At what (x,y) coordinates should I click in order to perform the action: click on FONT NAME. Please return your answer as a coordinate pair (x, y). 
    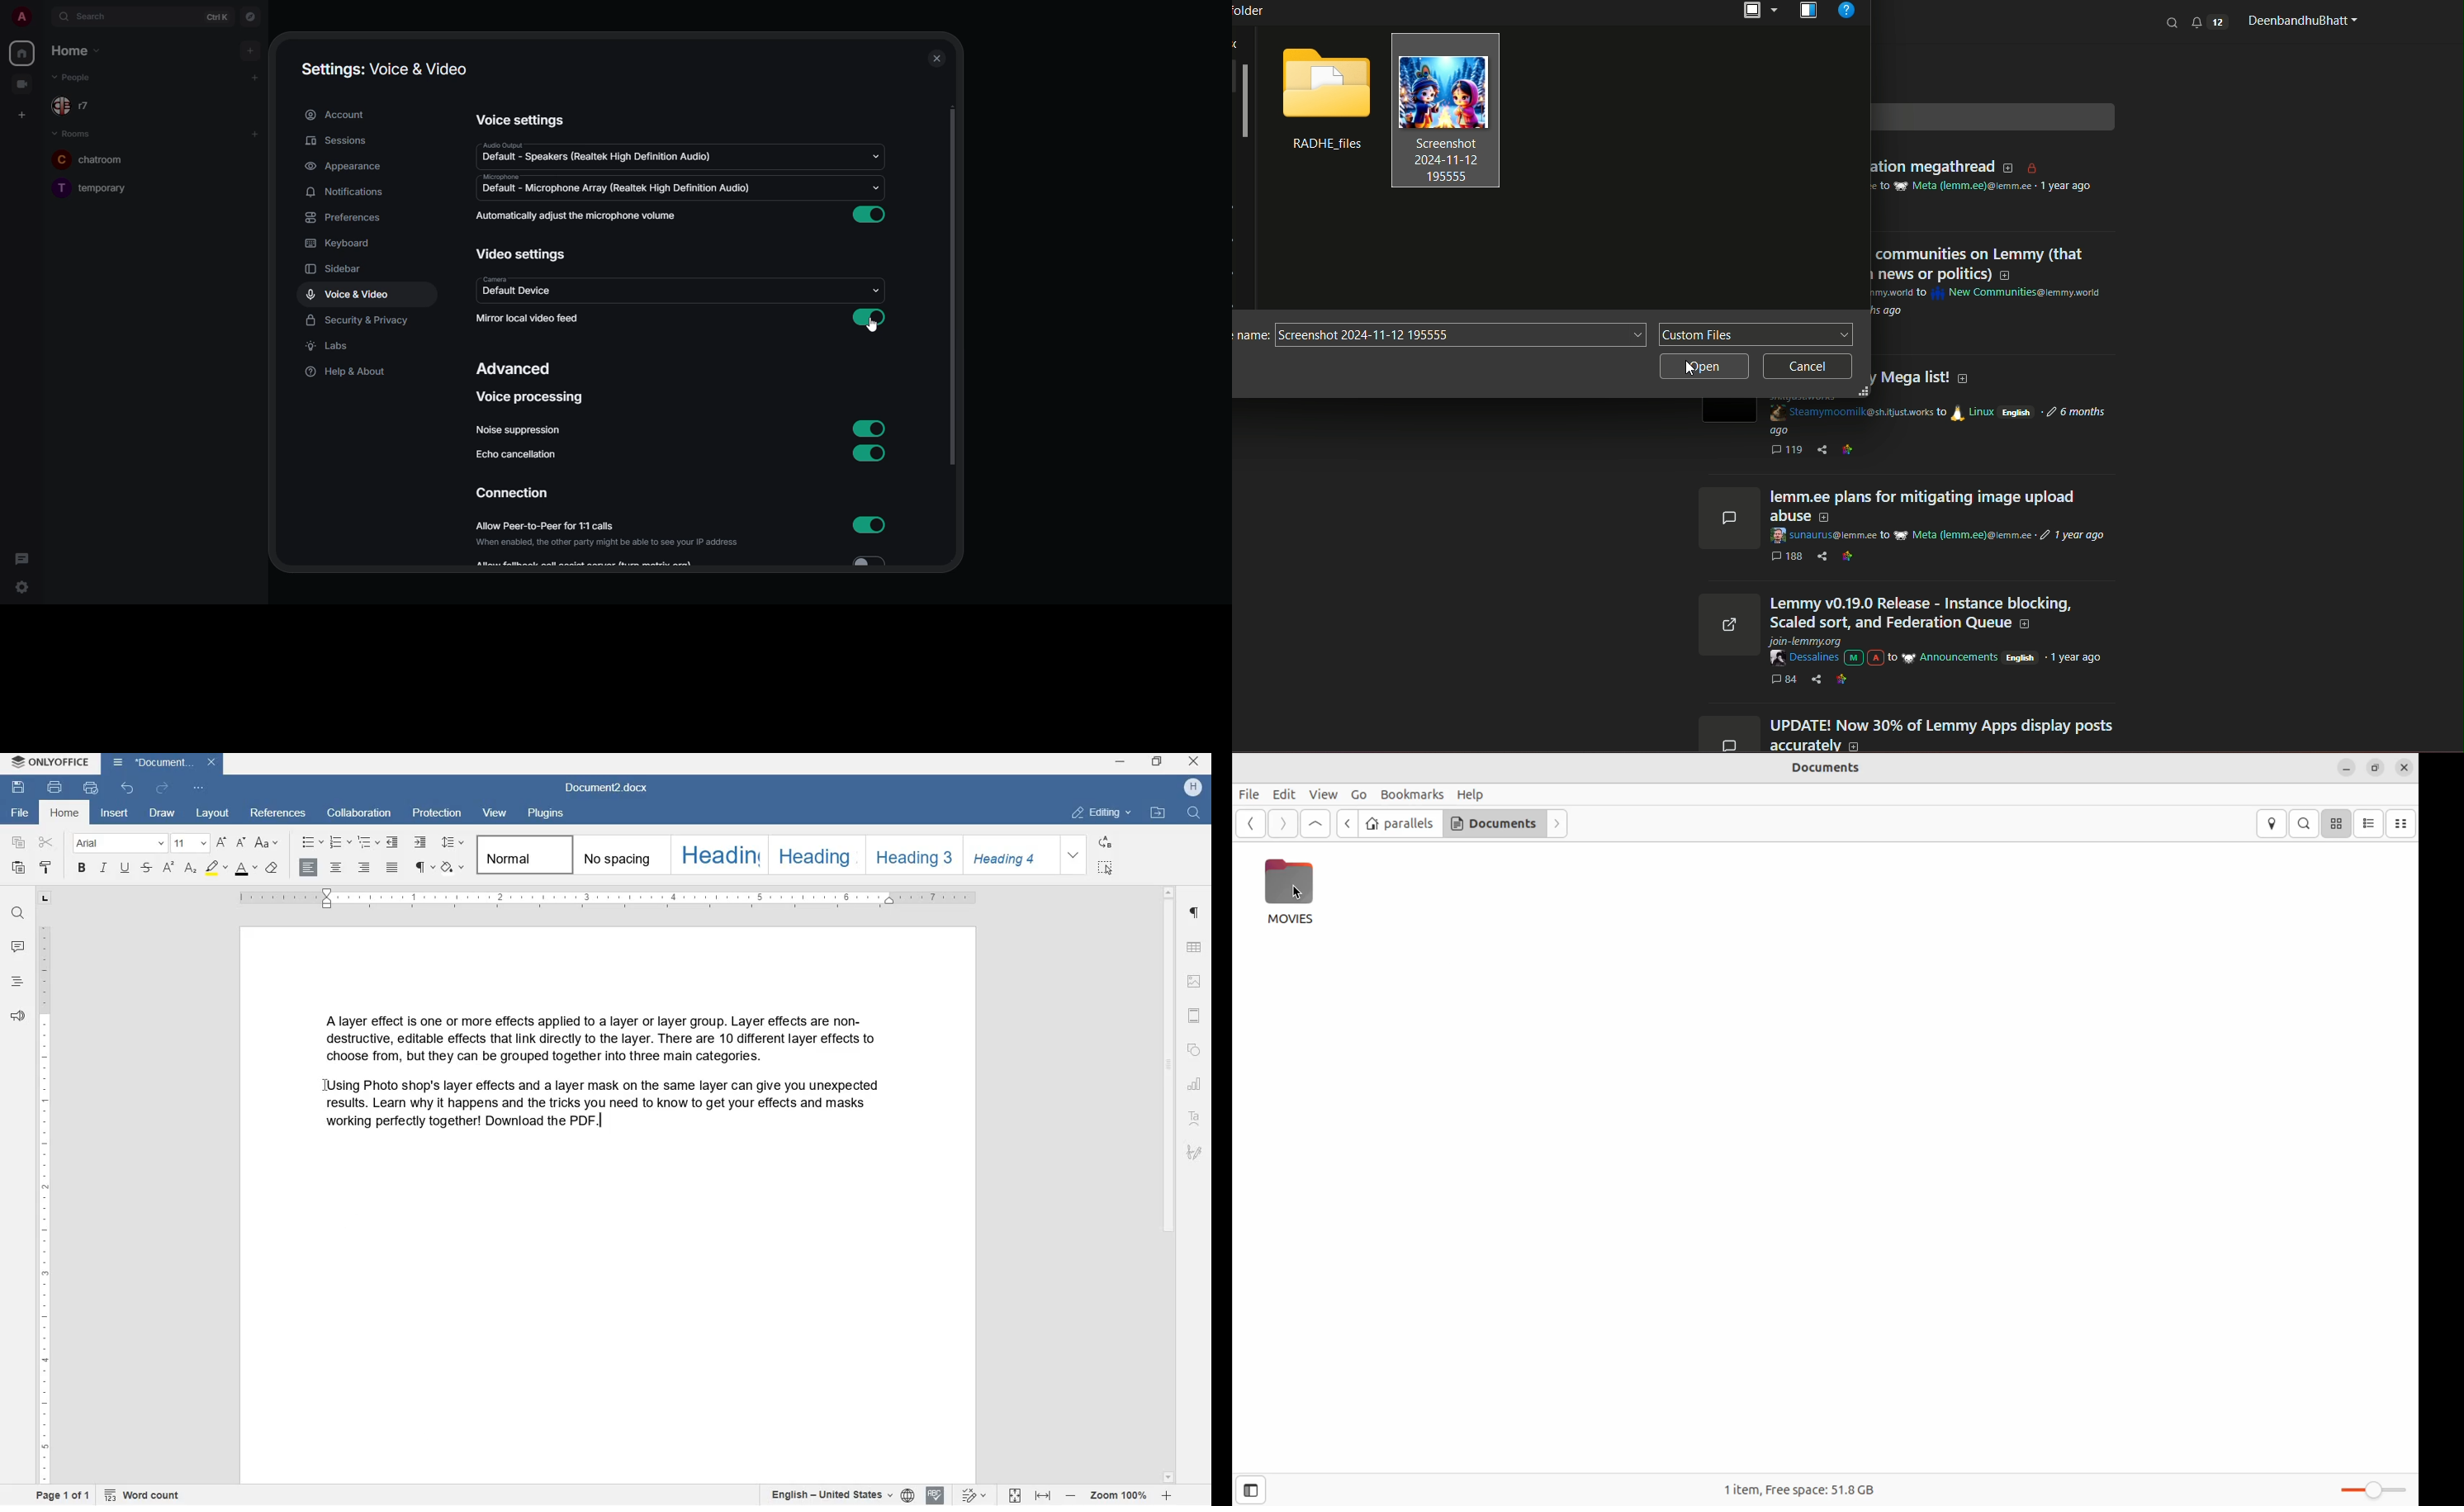
    Looking at the image, I should click on (117, 843).